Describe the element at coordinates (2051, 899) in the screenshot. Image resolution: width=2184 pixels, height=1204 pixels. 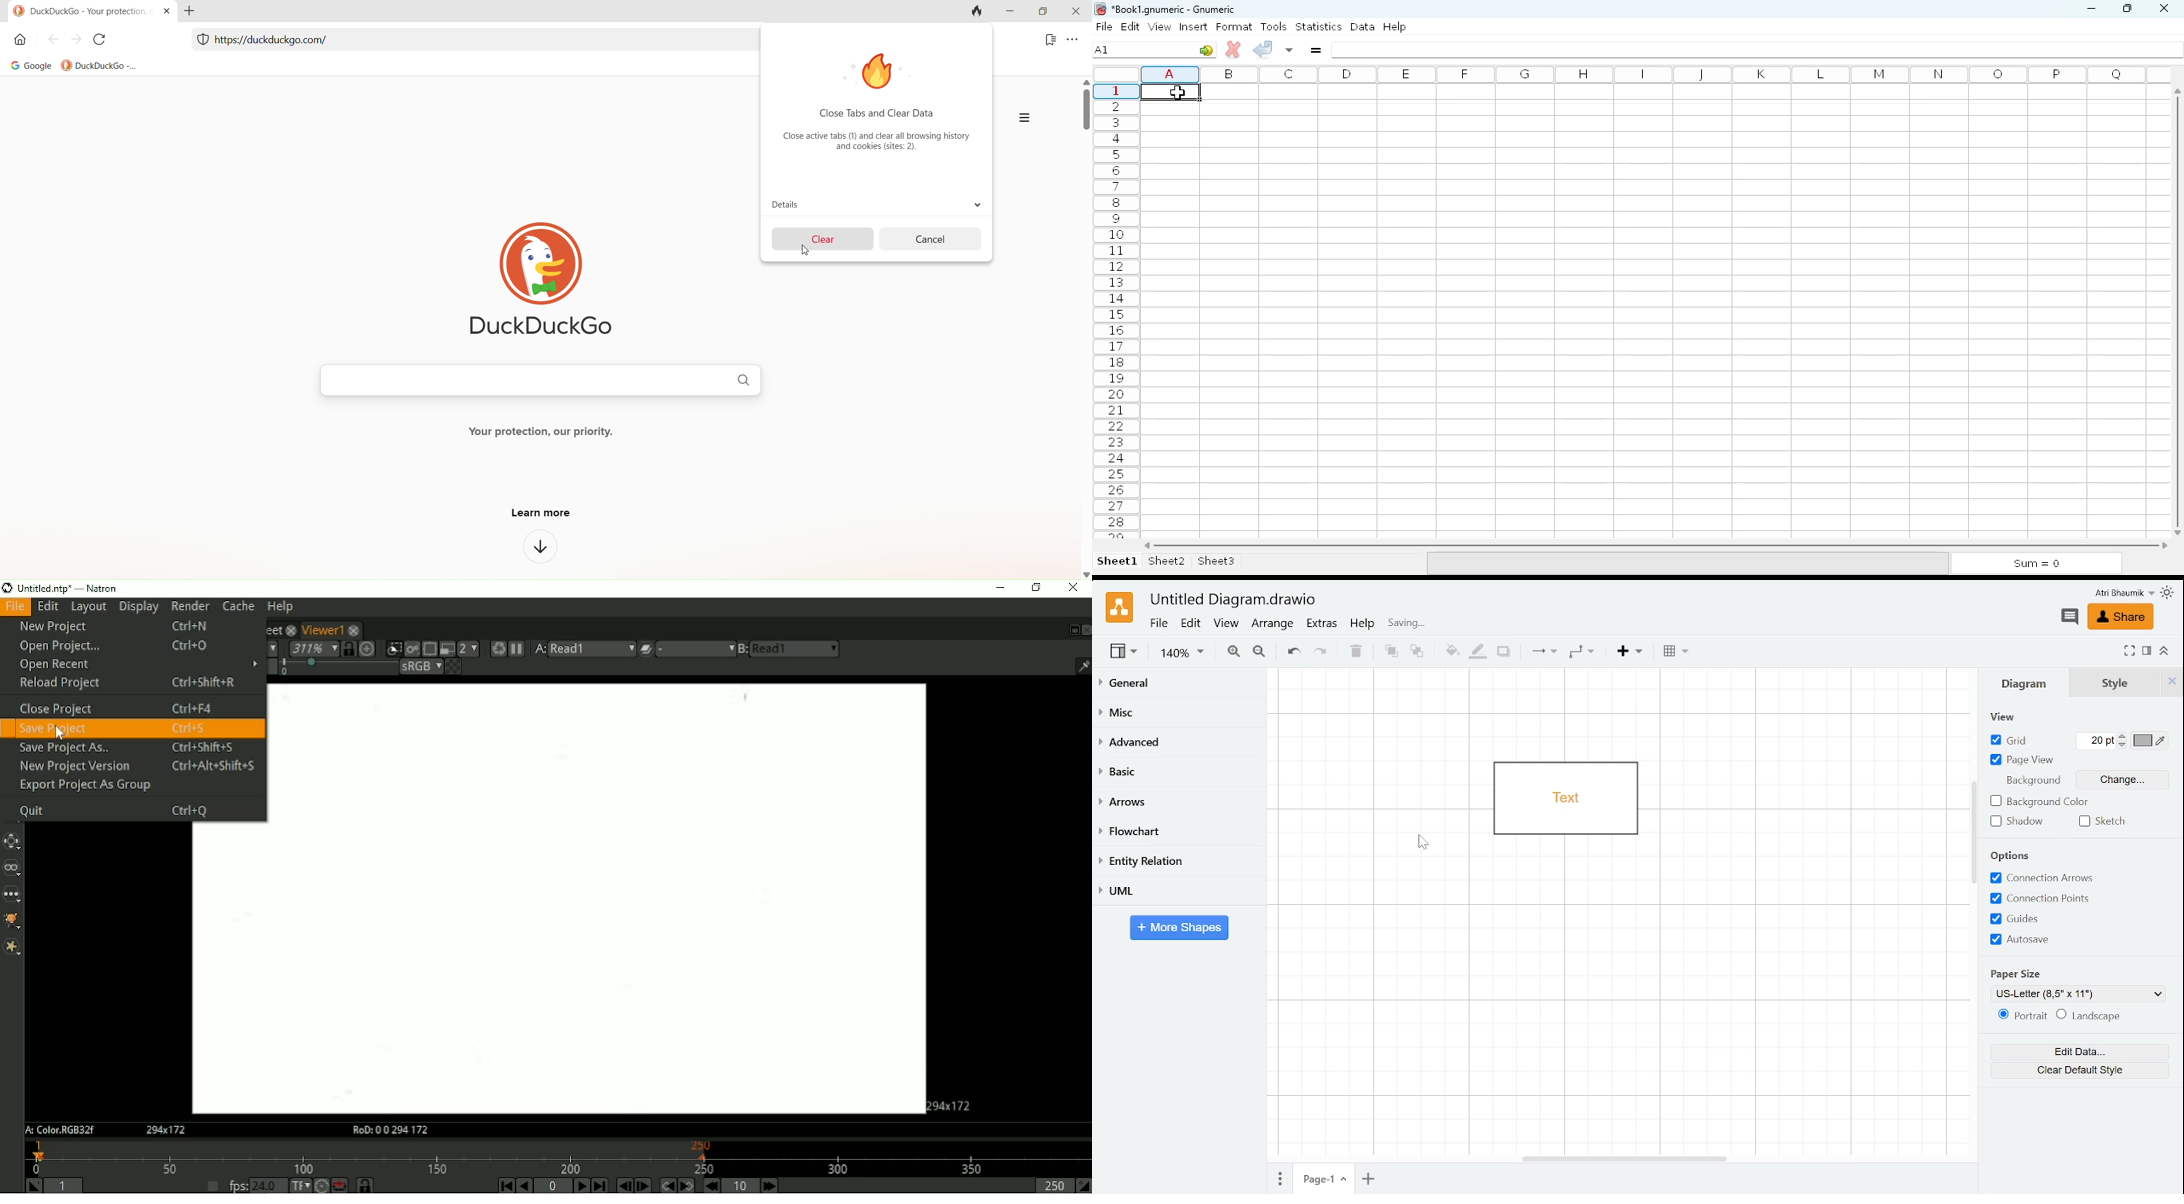
I see `Connection points` at that location.